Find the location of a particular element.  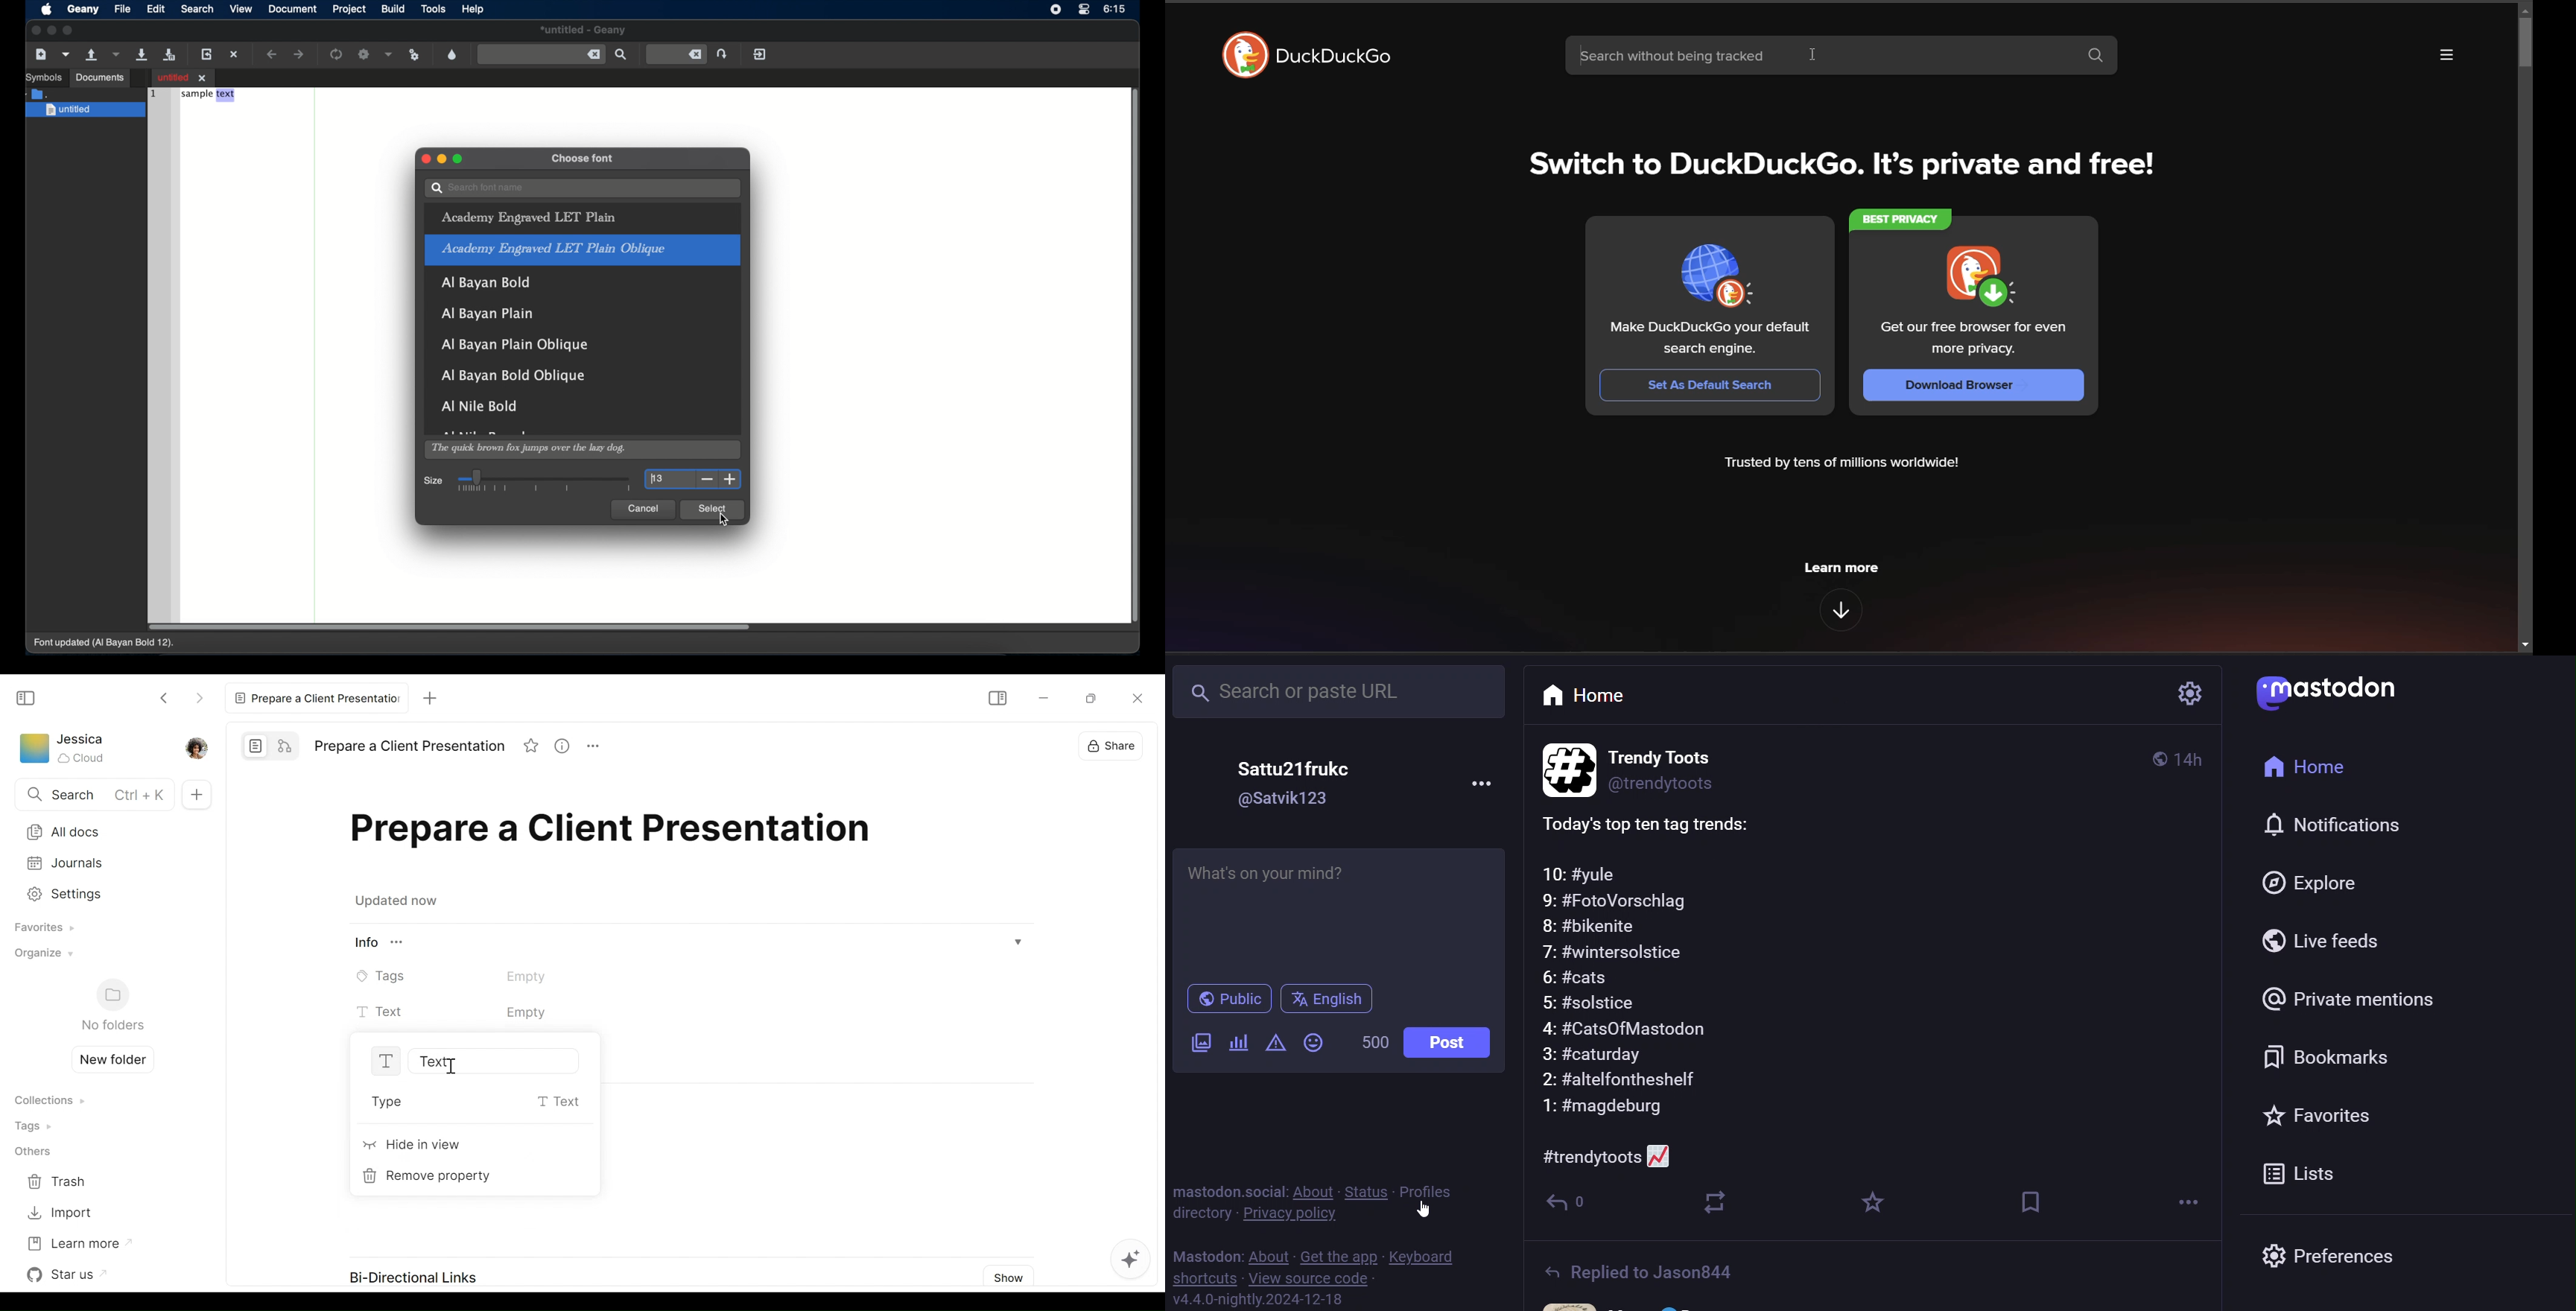

al bayan bol oblique is located at coordinates (511, 376).